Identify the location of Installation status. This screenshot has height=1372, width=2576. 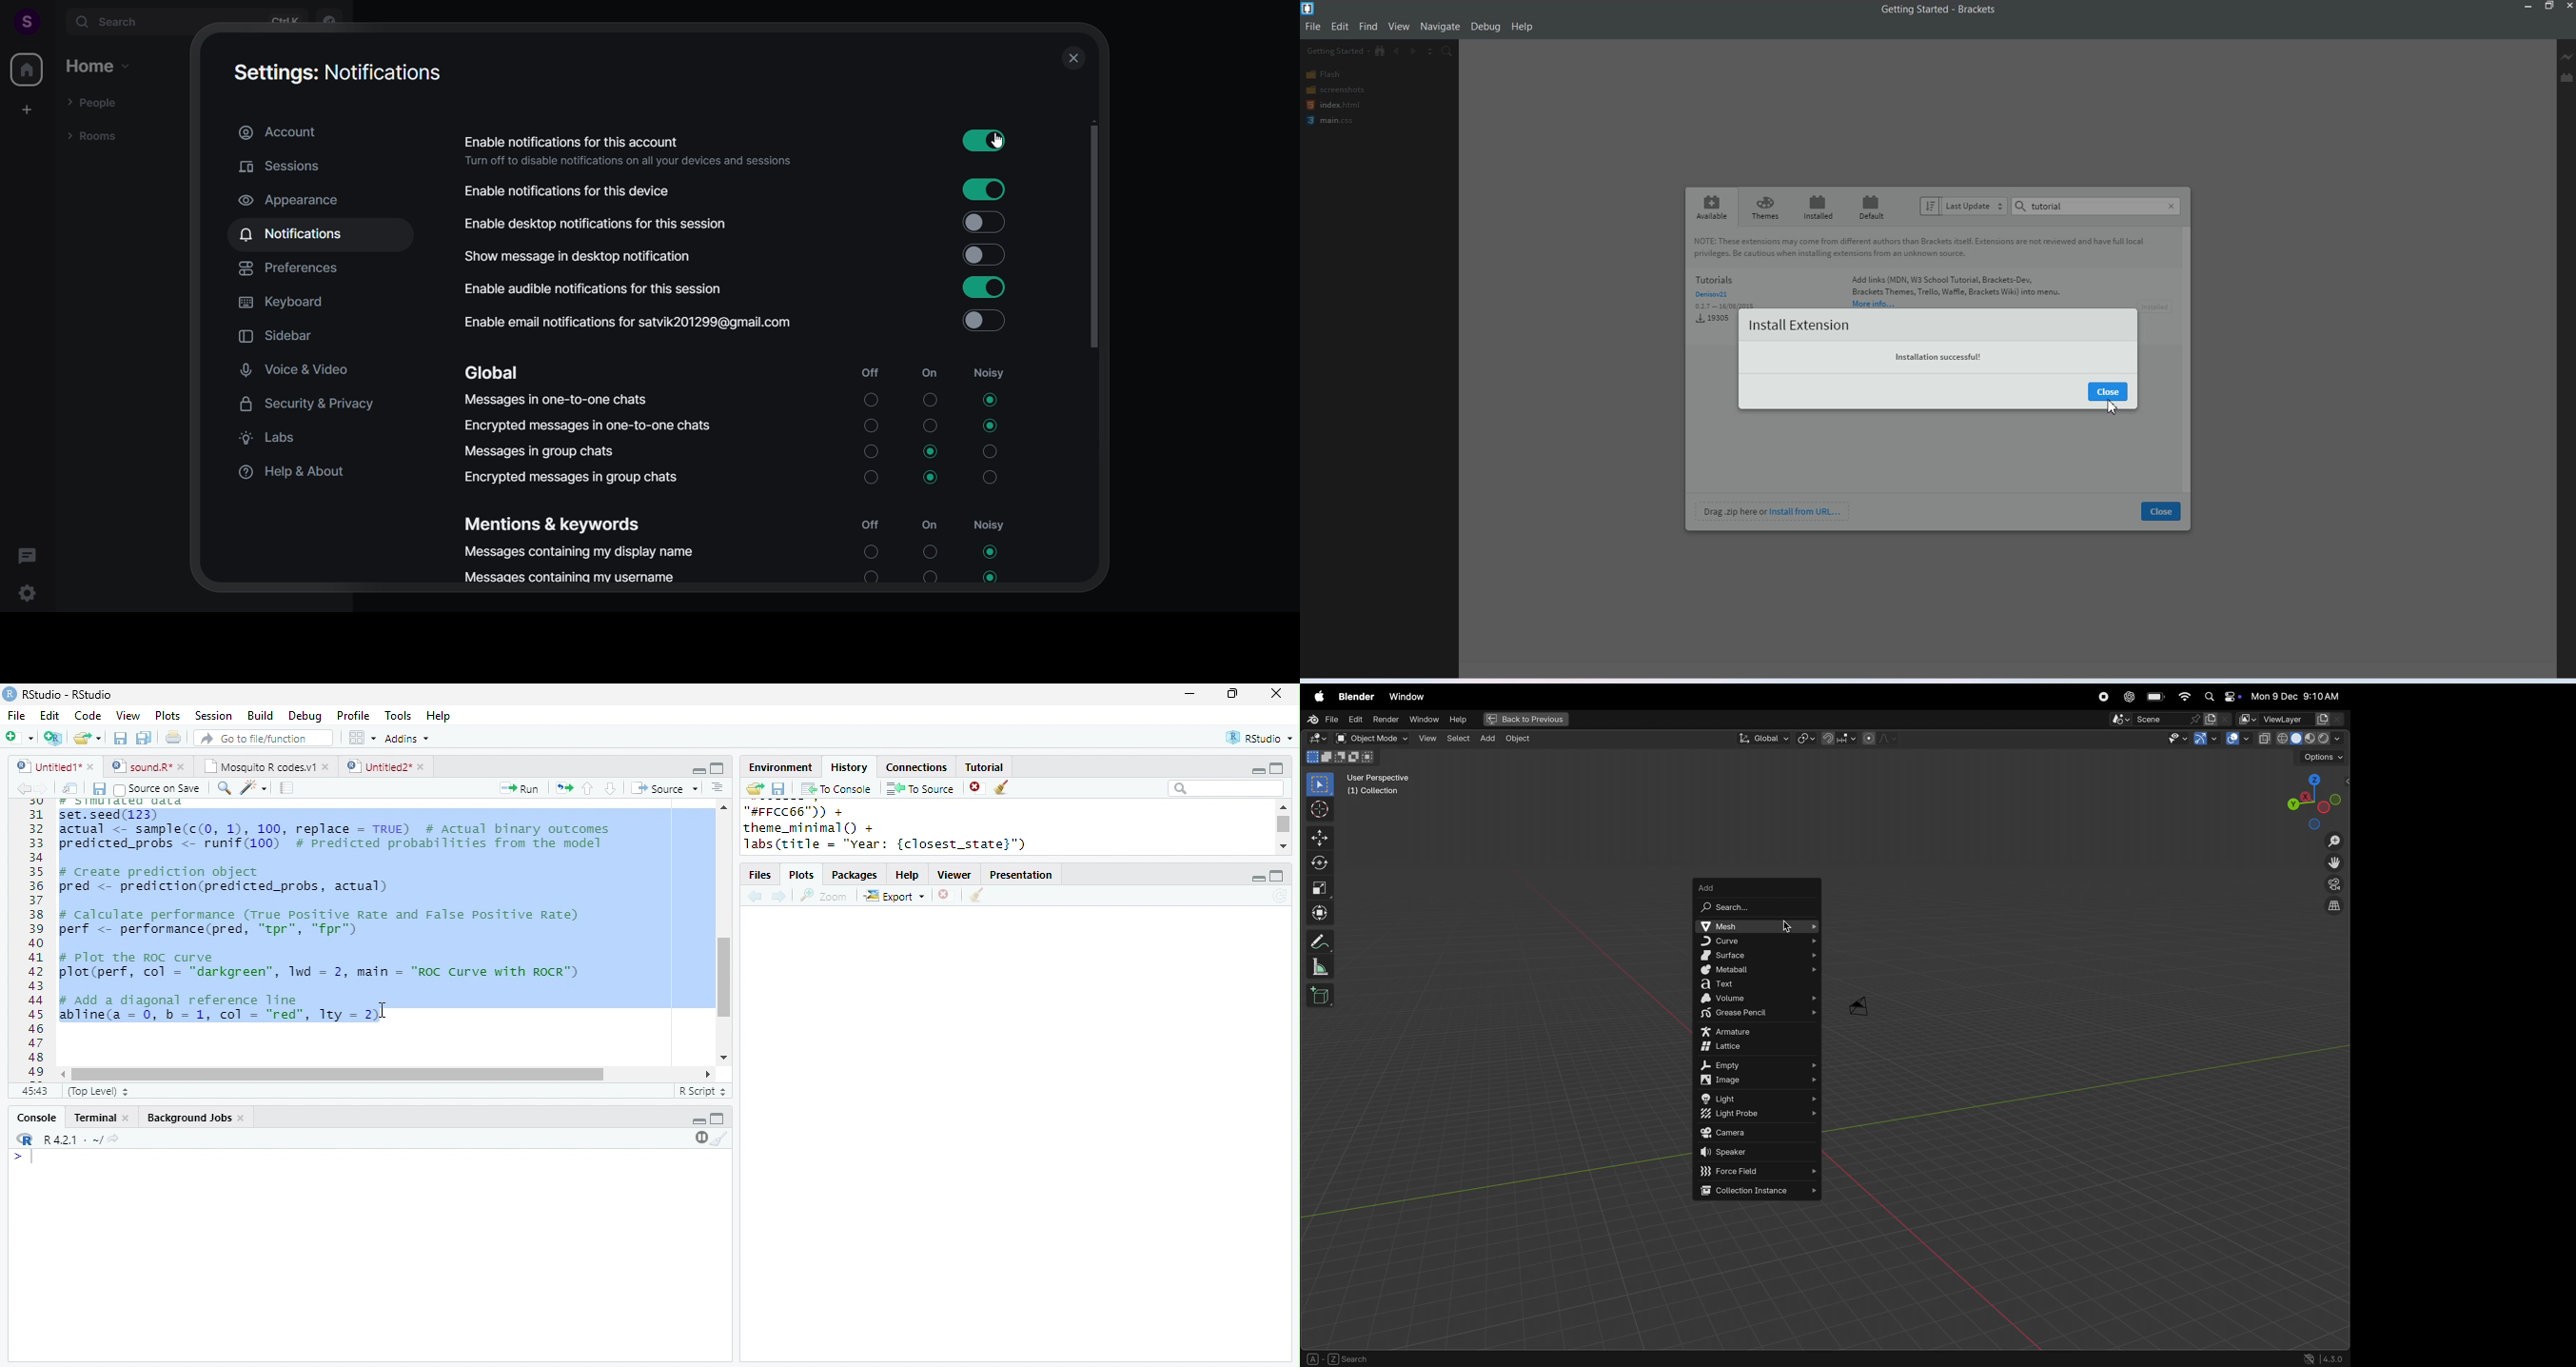
(1940, 356).